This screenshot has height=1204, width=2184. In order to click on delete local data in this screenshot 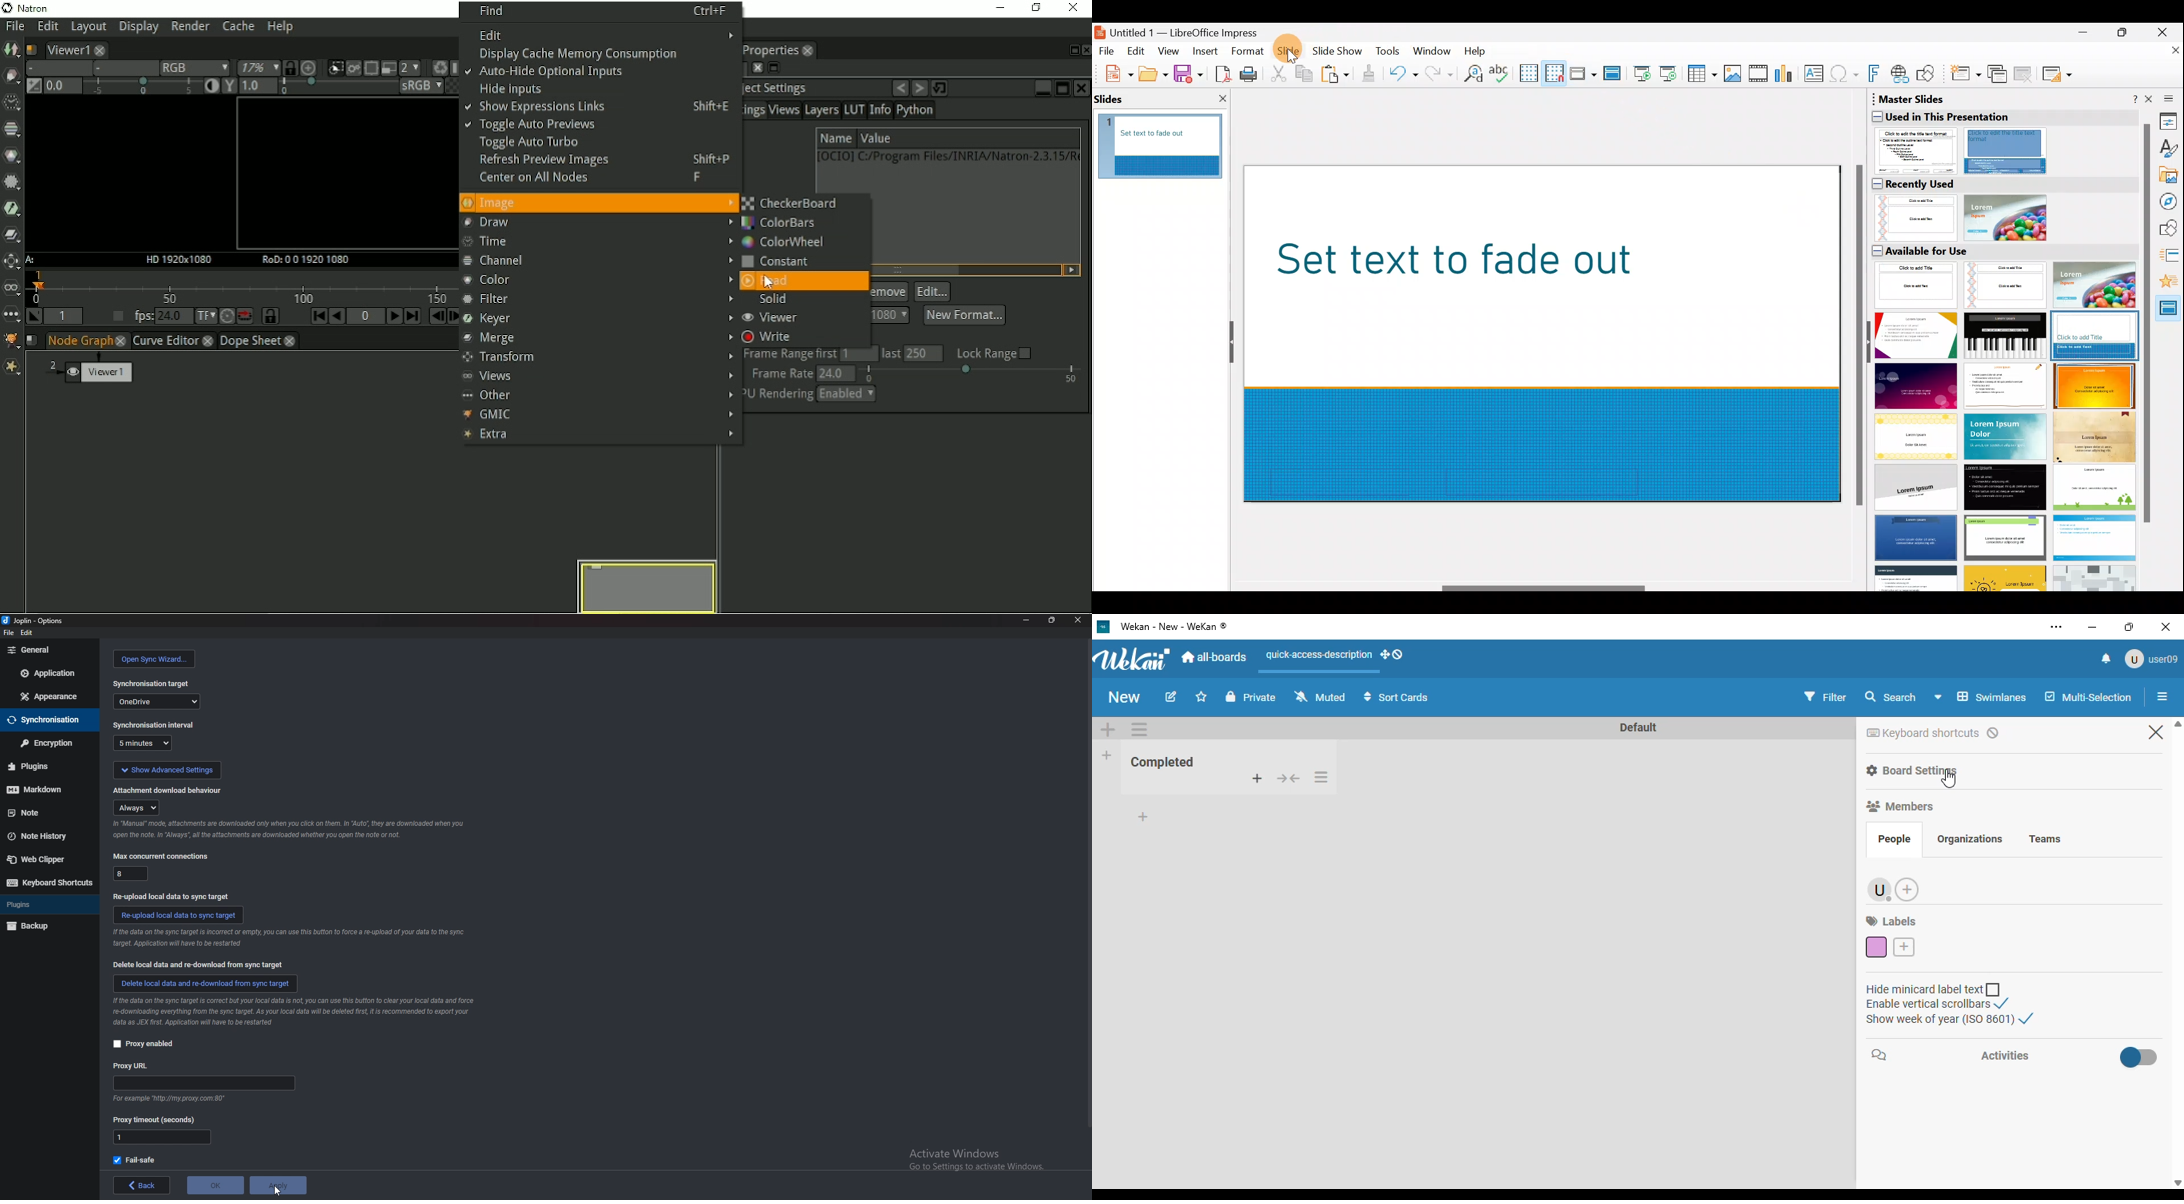, I will do `click(195, 964)`.